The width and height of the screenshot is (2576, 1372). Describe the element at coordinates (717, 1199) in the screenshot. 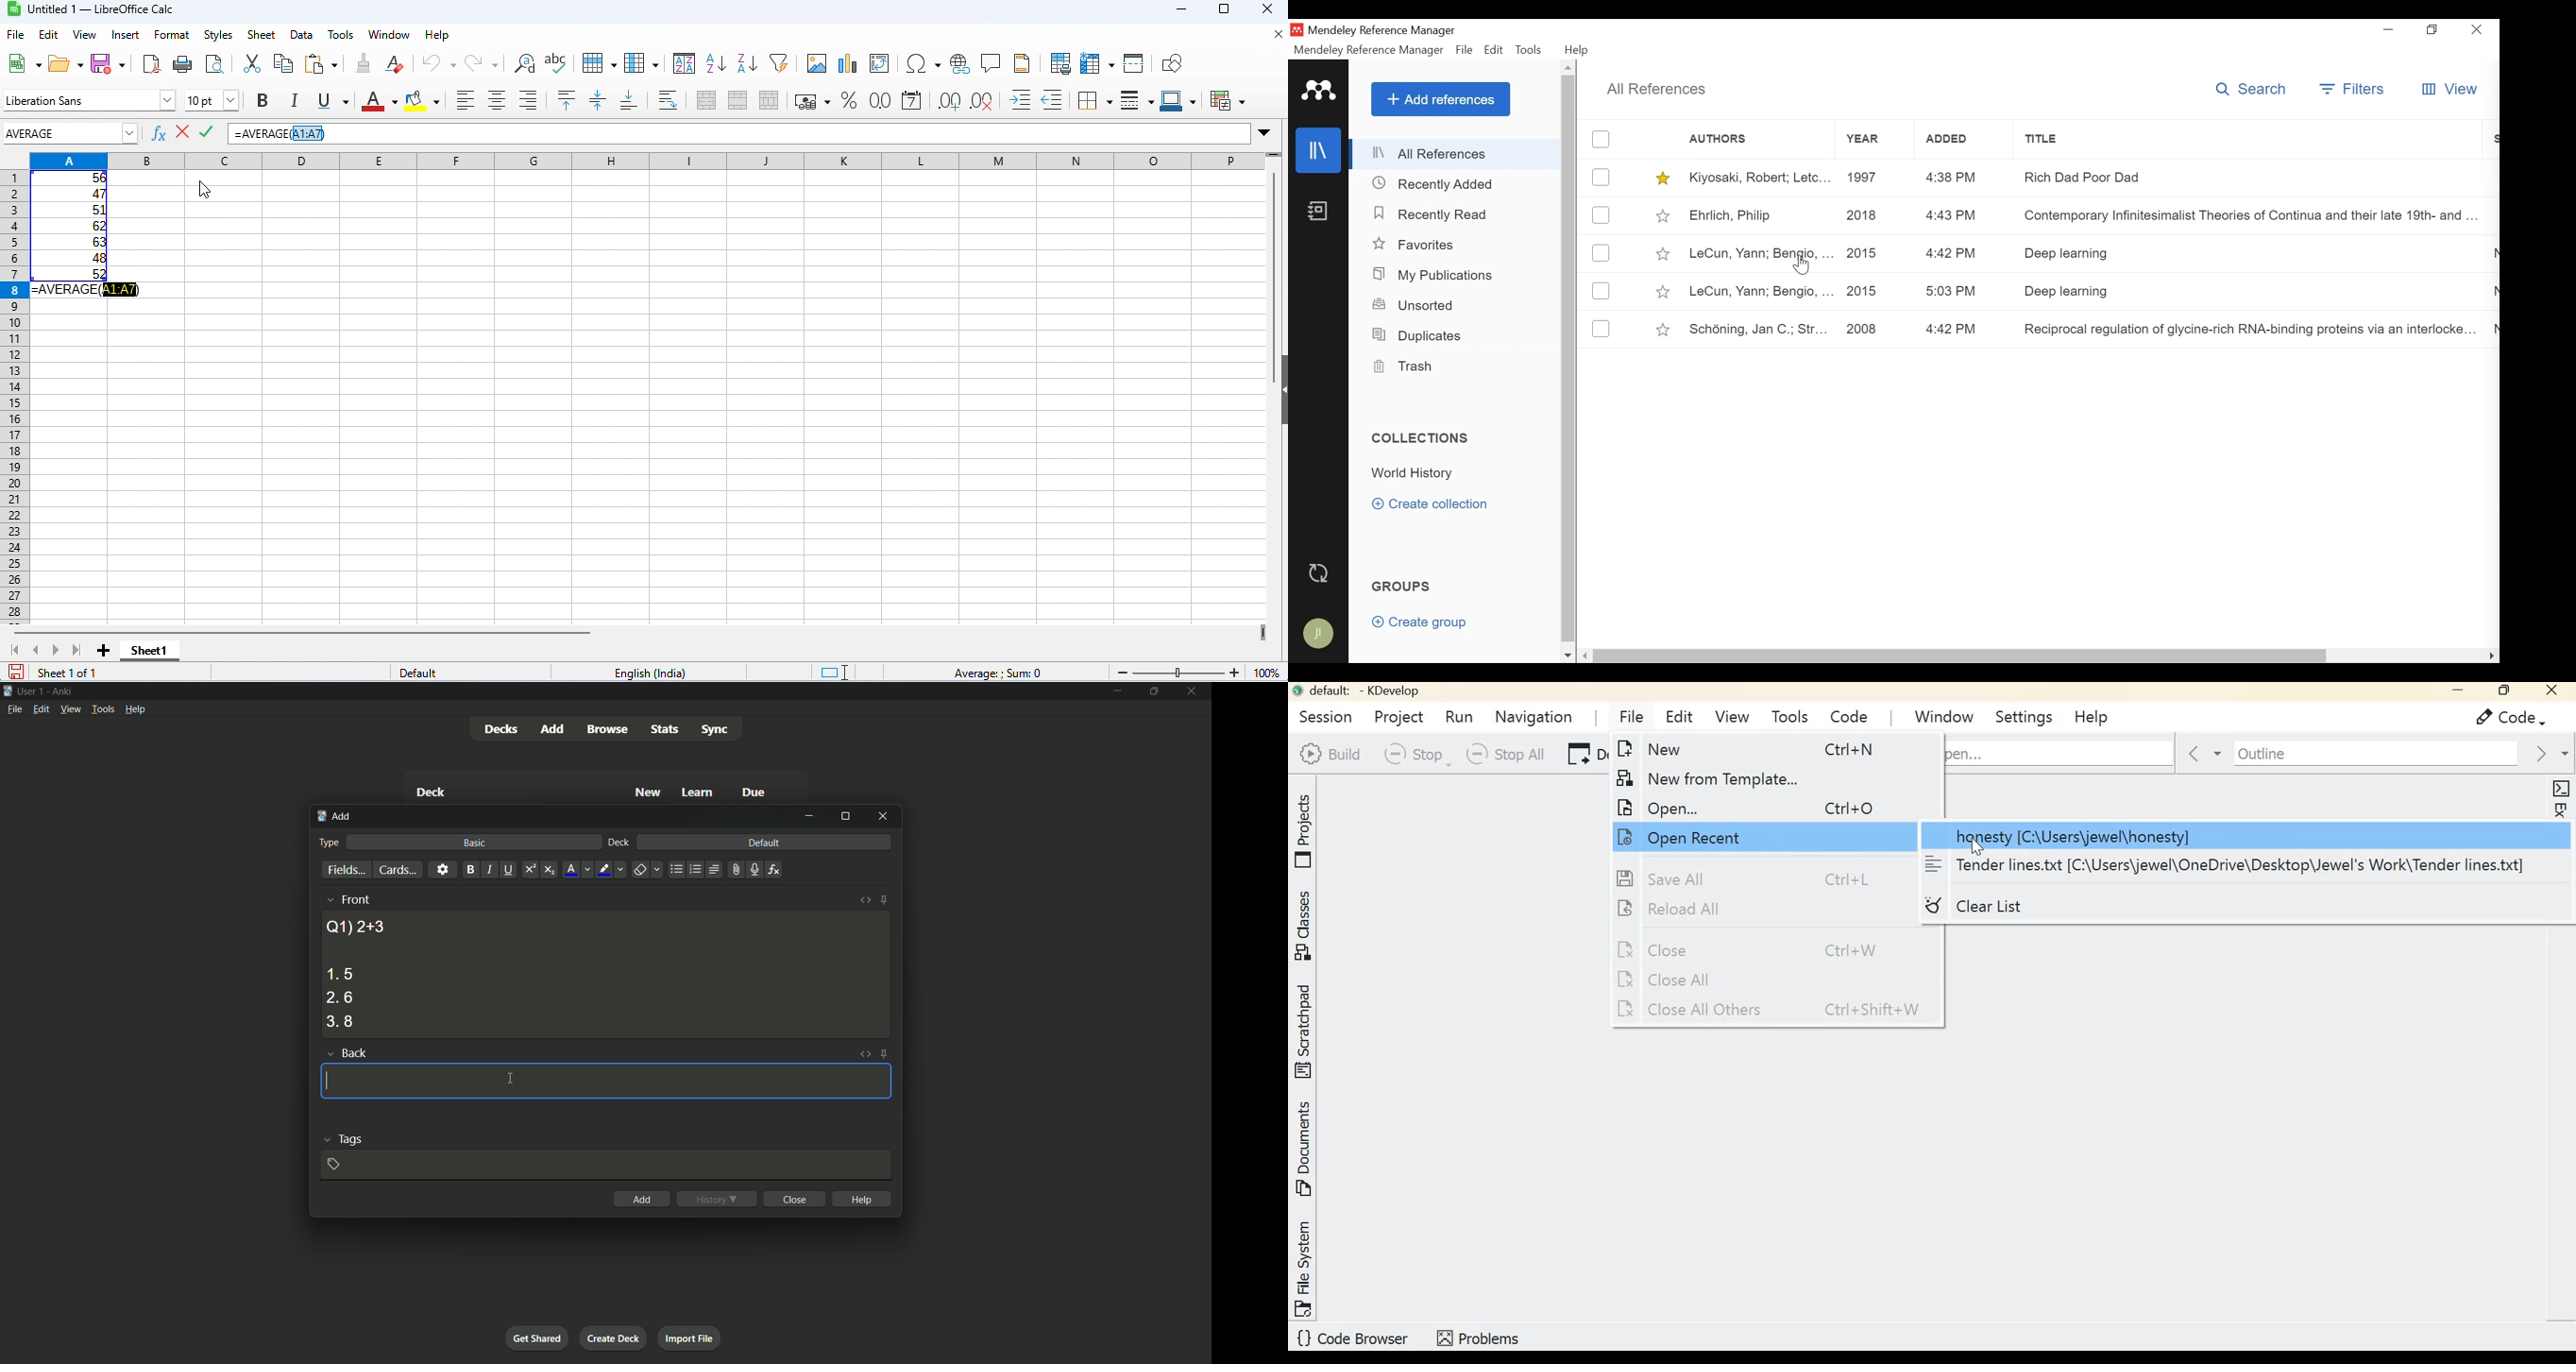

I see `history` at that location.